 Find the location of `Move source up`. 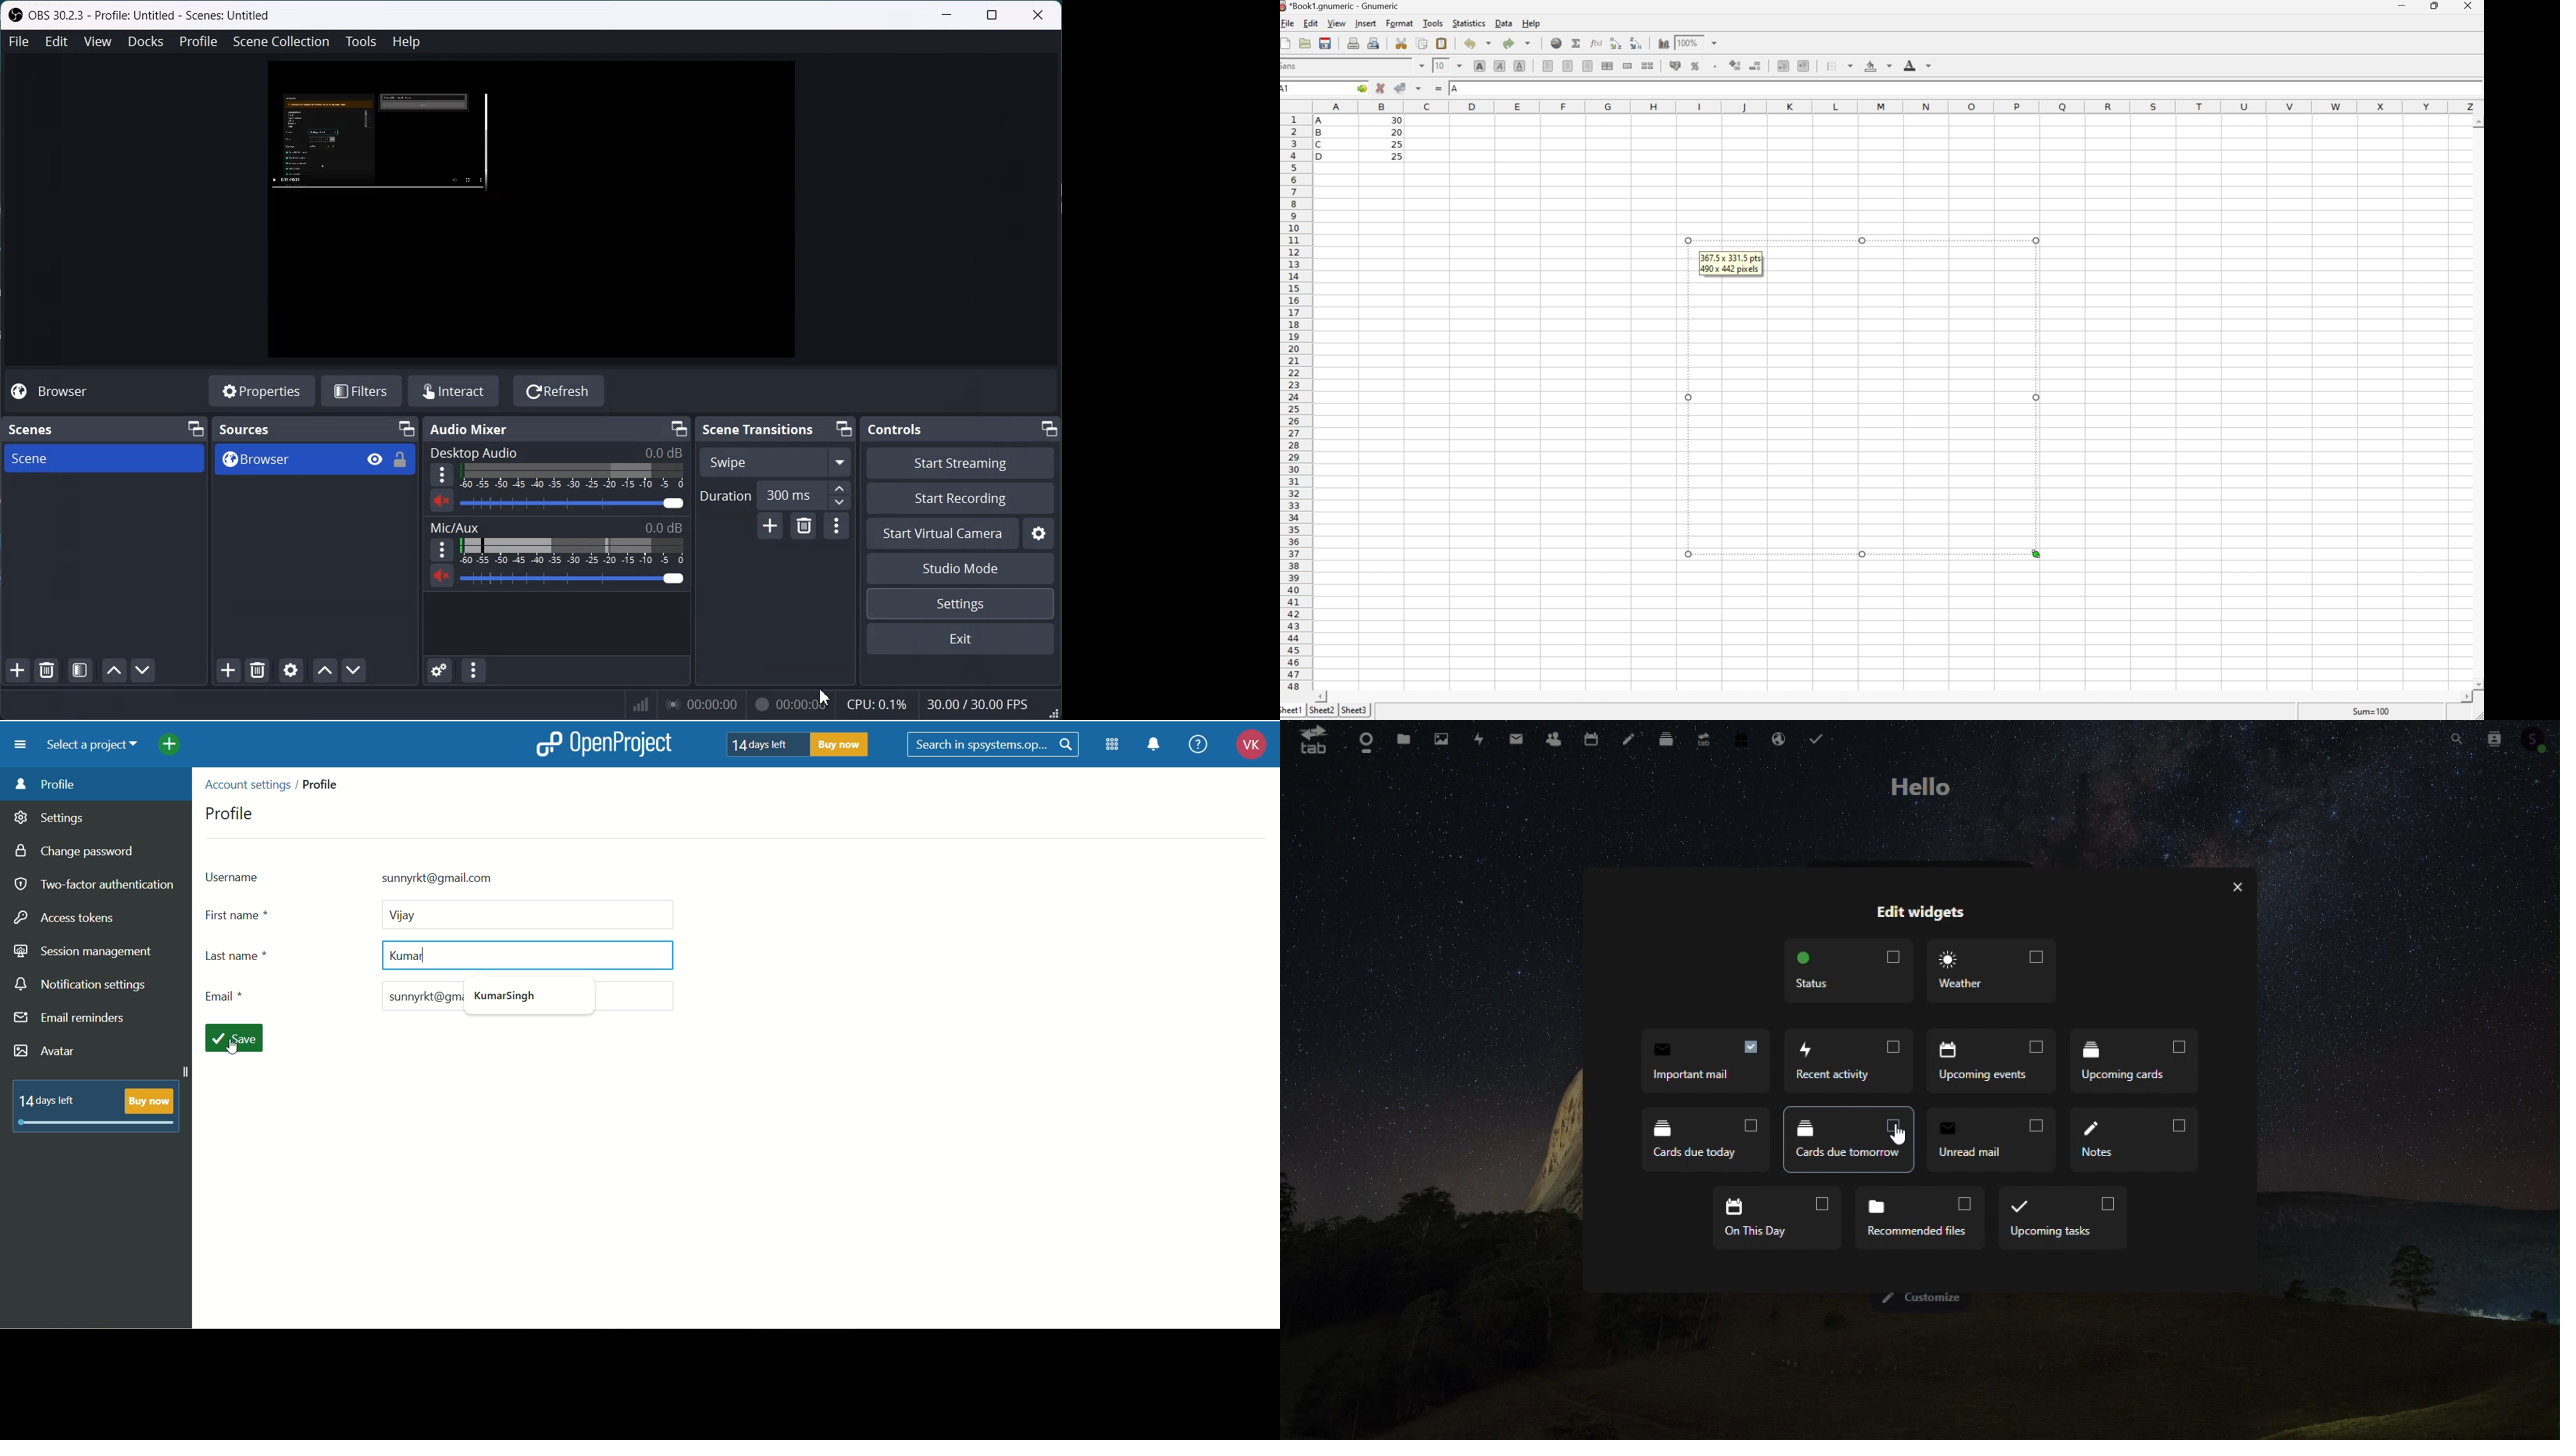

Move source up is located at coordinates (325, 670).